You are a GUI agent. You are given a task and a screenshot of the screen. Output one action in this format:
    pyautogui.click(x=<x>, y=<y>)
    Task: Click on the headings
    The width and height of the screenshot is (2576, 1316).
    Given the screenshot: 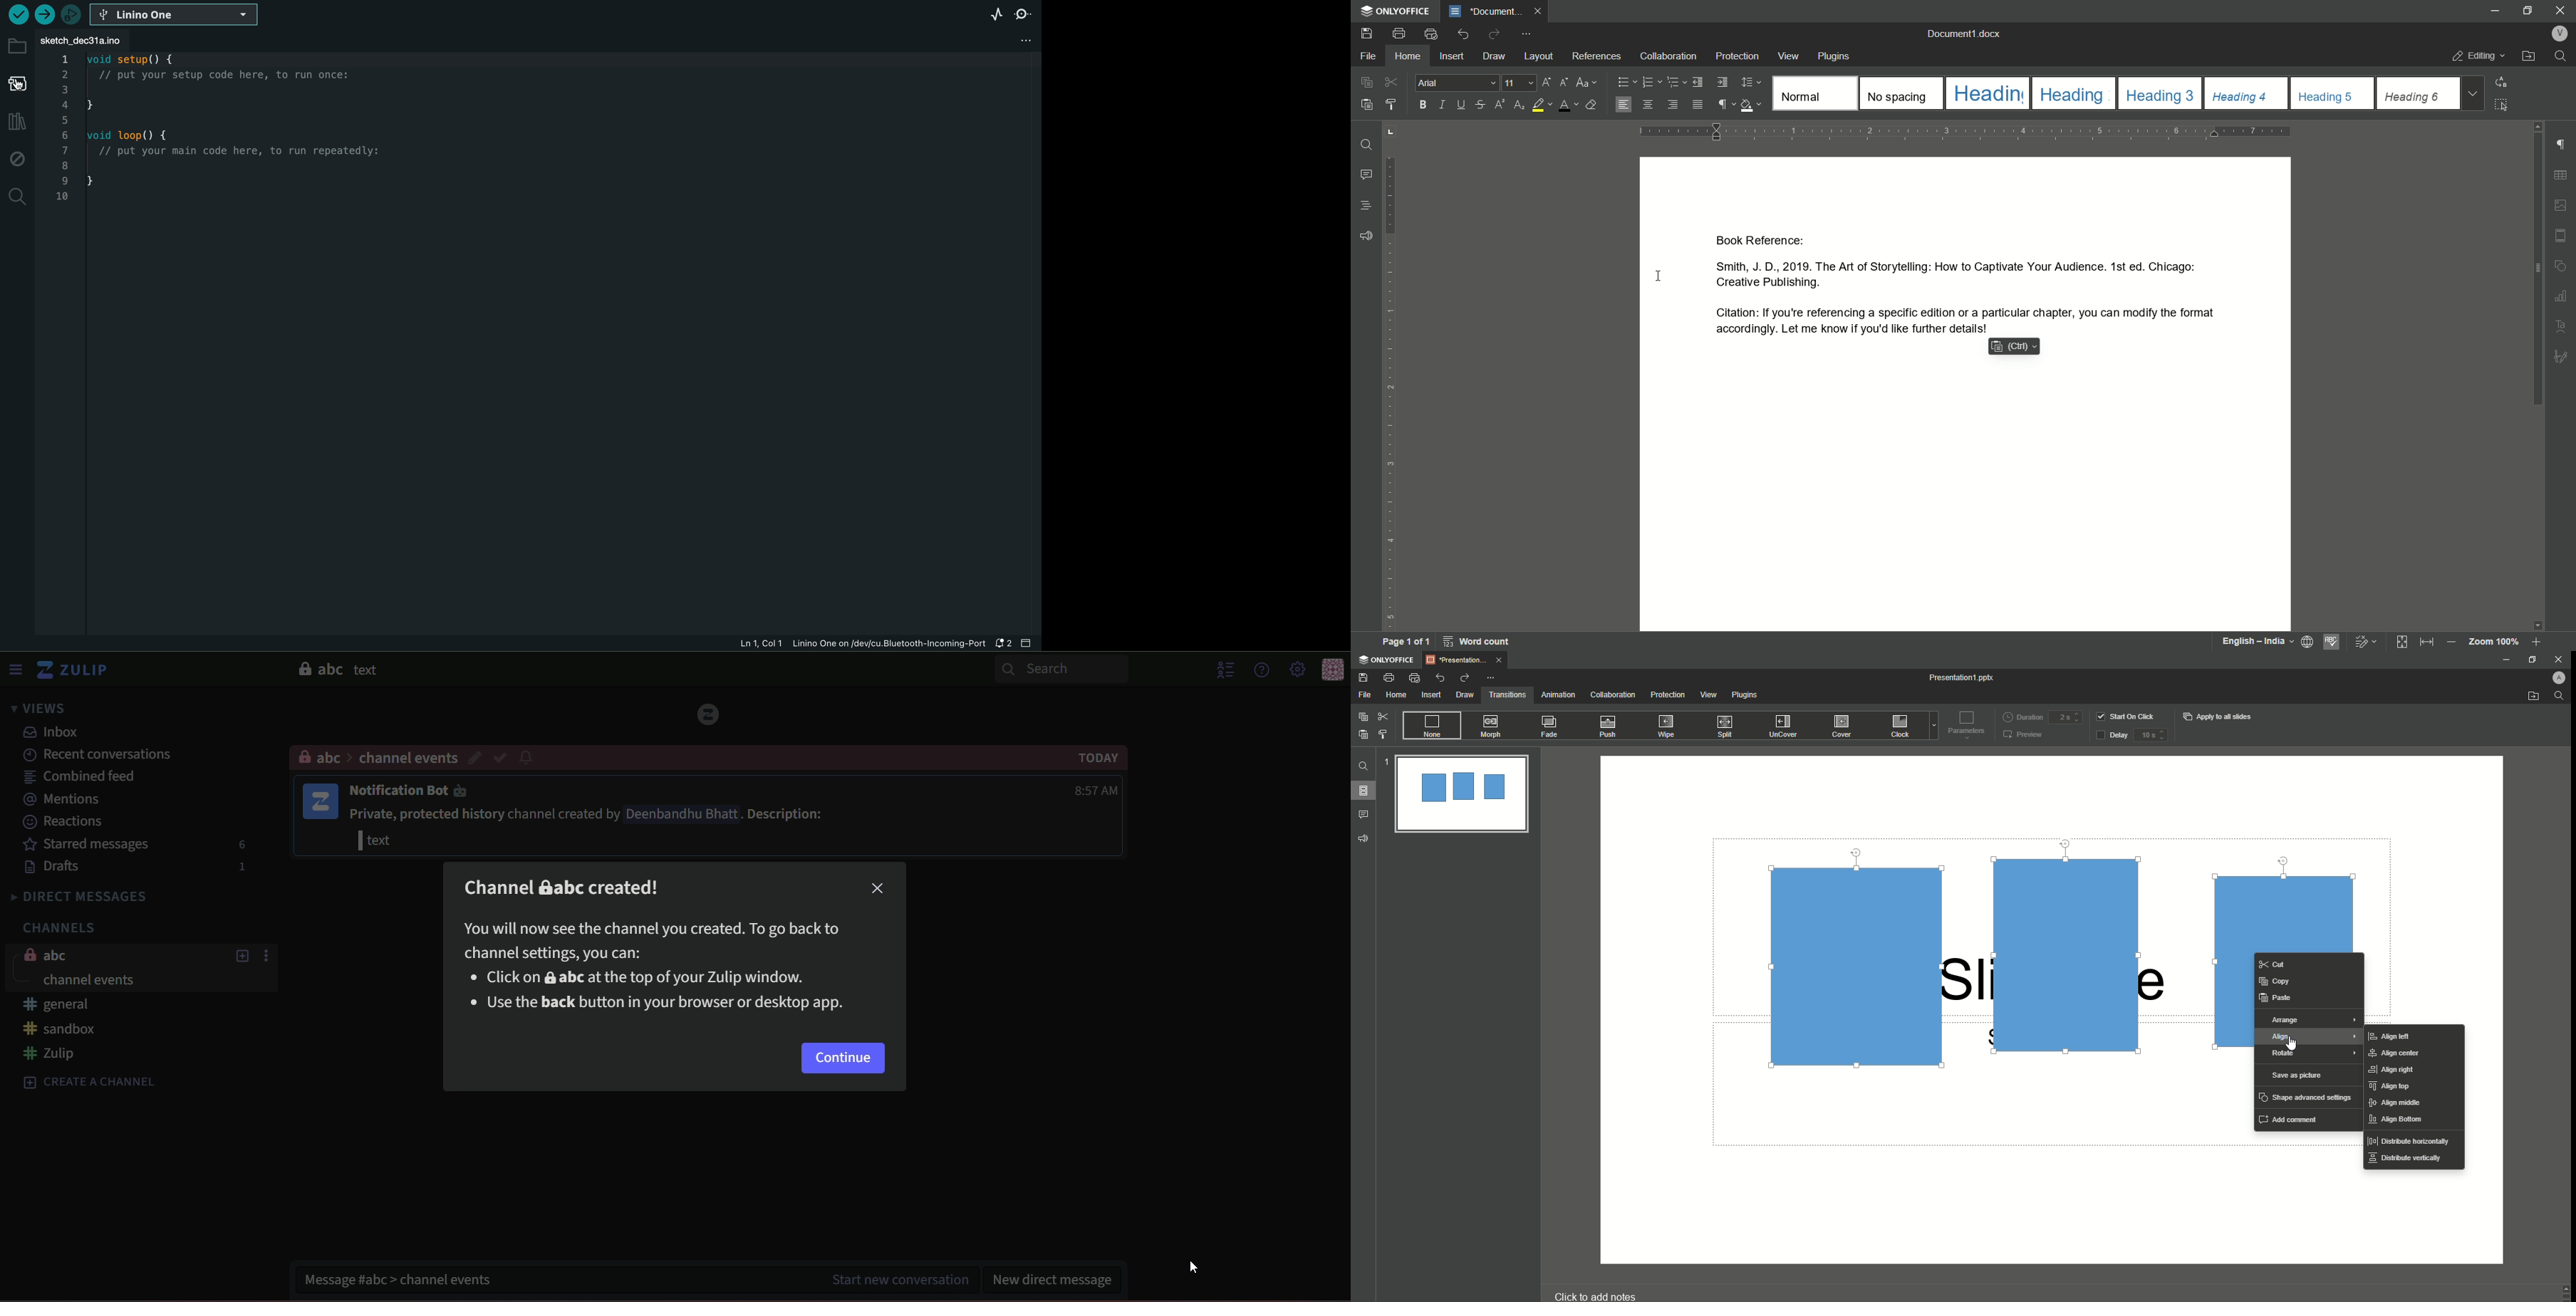 What is the action you would take?
    pyautogui.click(x=2333, y=93)
    